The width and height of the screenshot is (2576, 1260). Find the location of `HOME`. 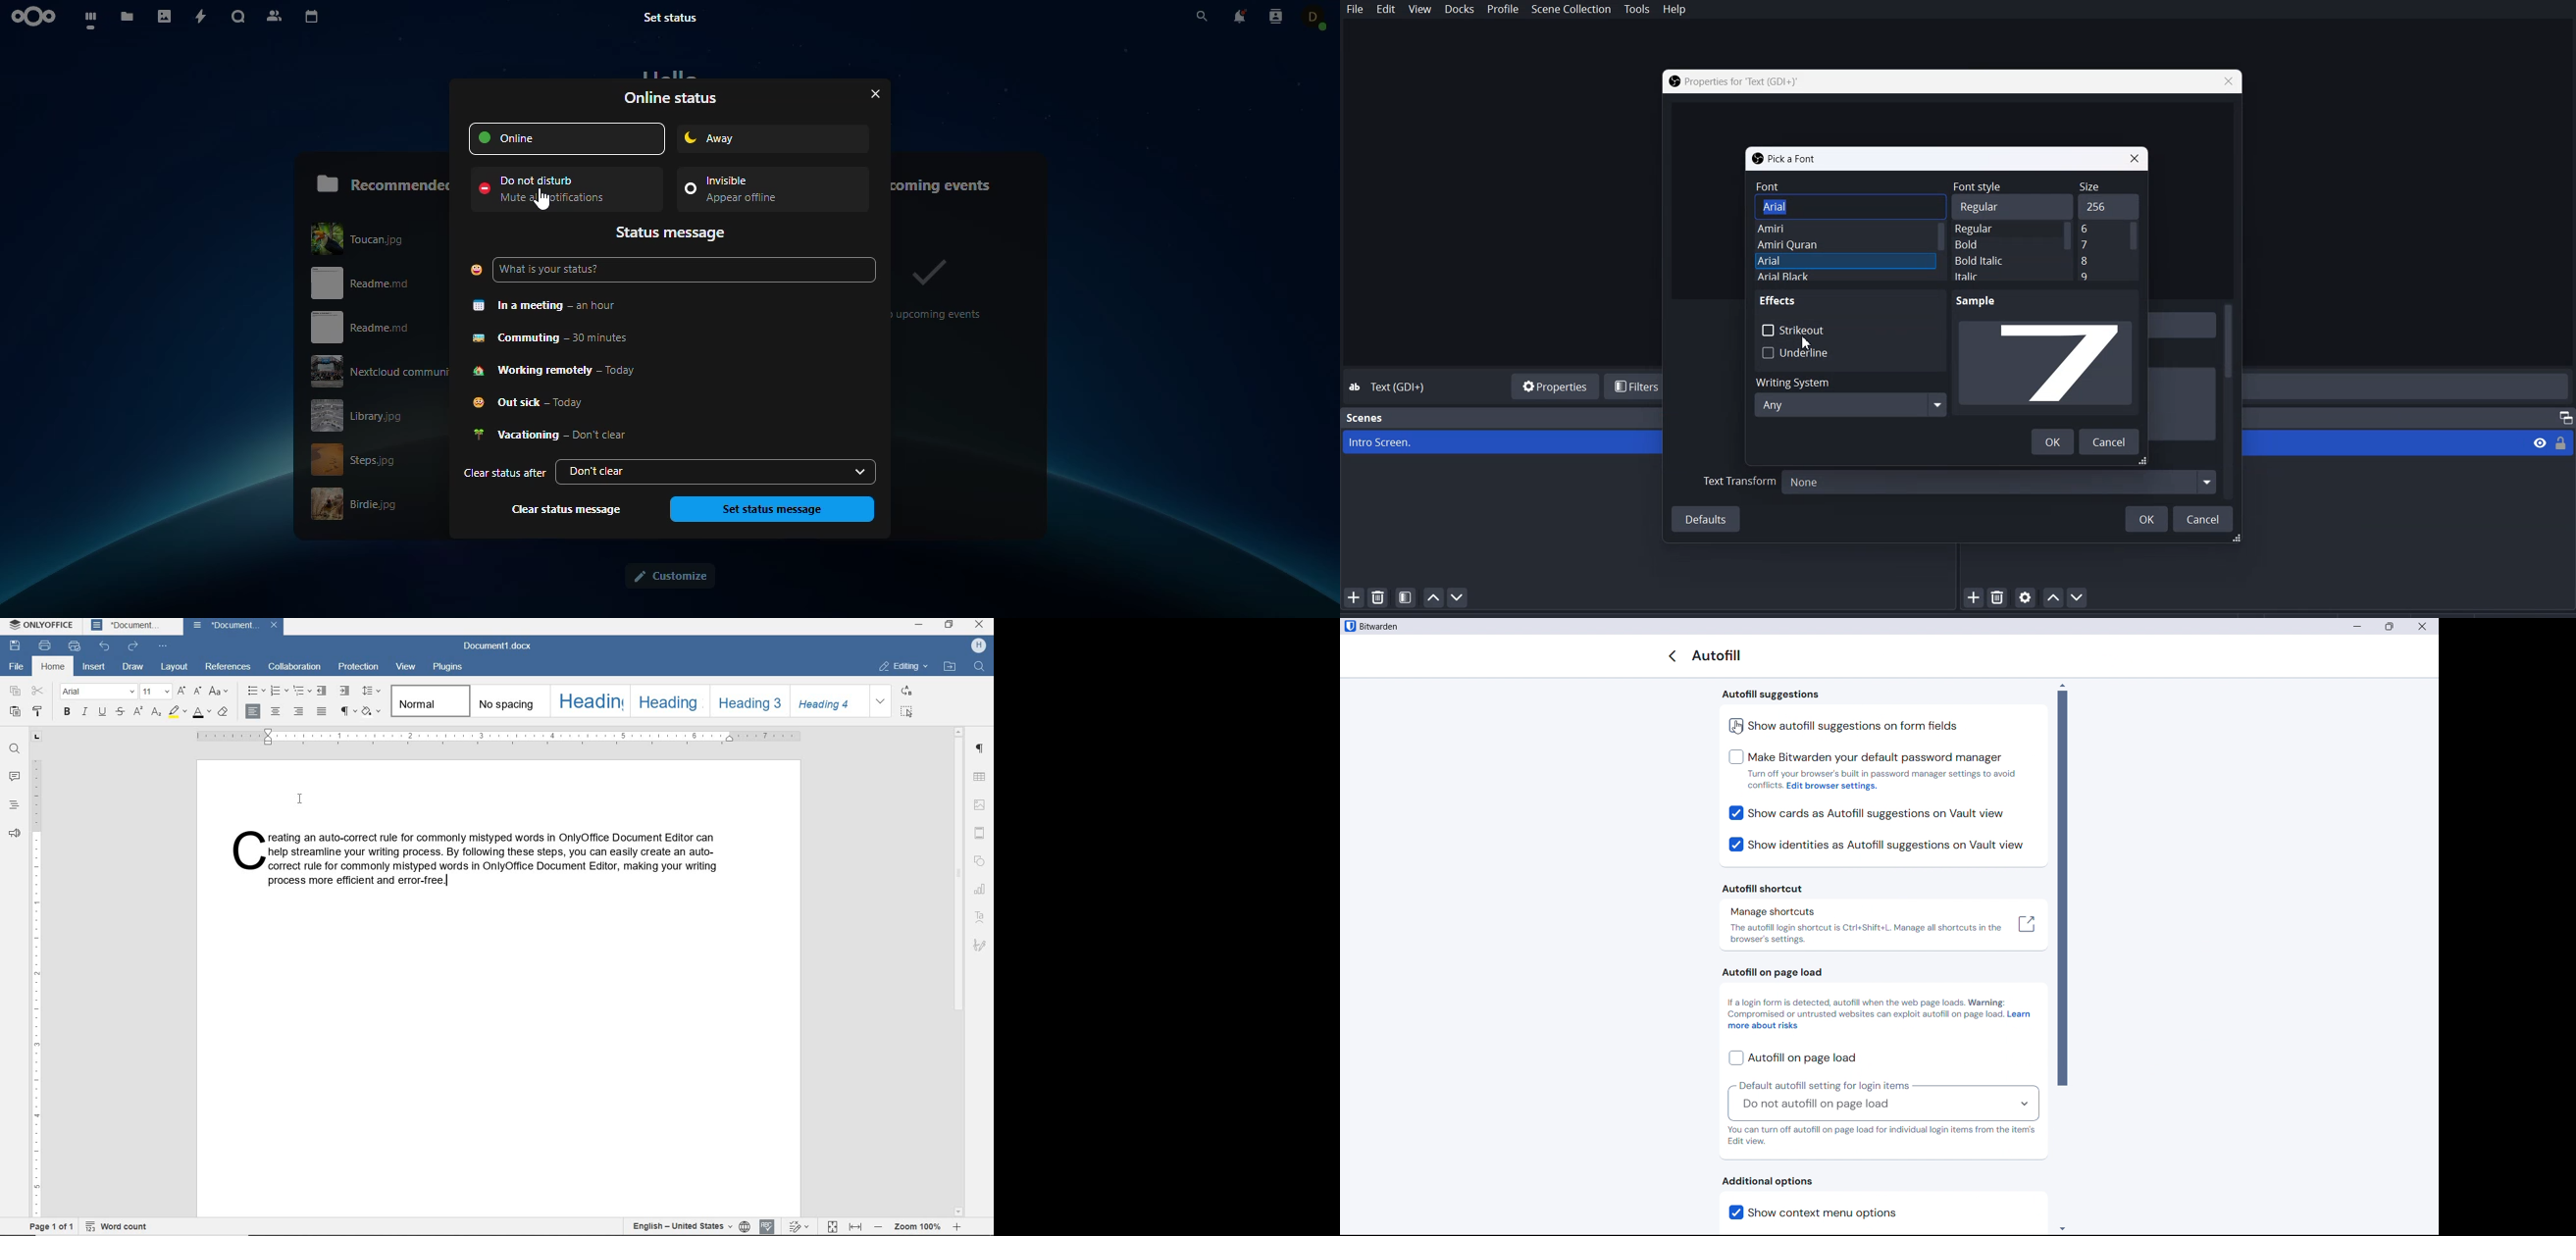

HOME is located at coordinates (51, 667).